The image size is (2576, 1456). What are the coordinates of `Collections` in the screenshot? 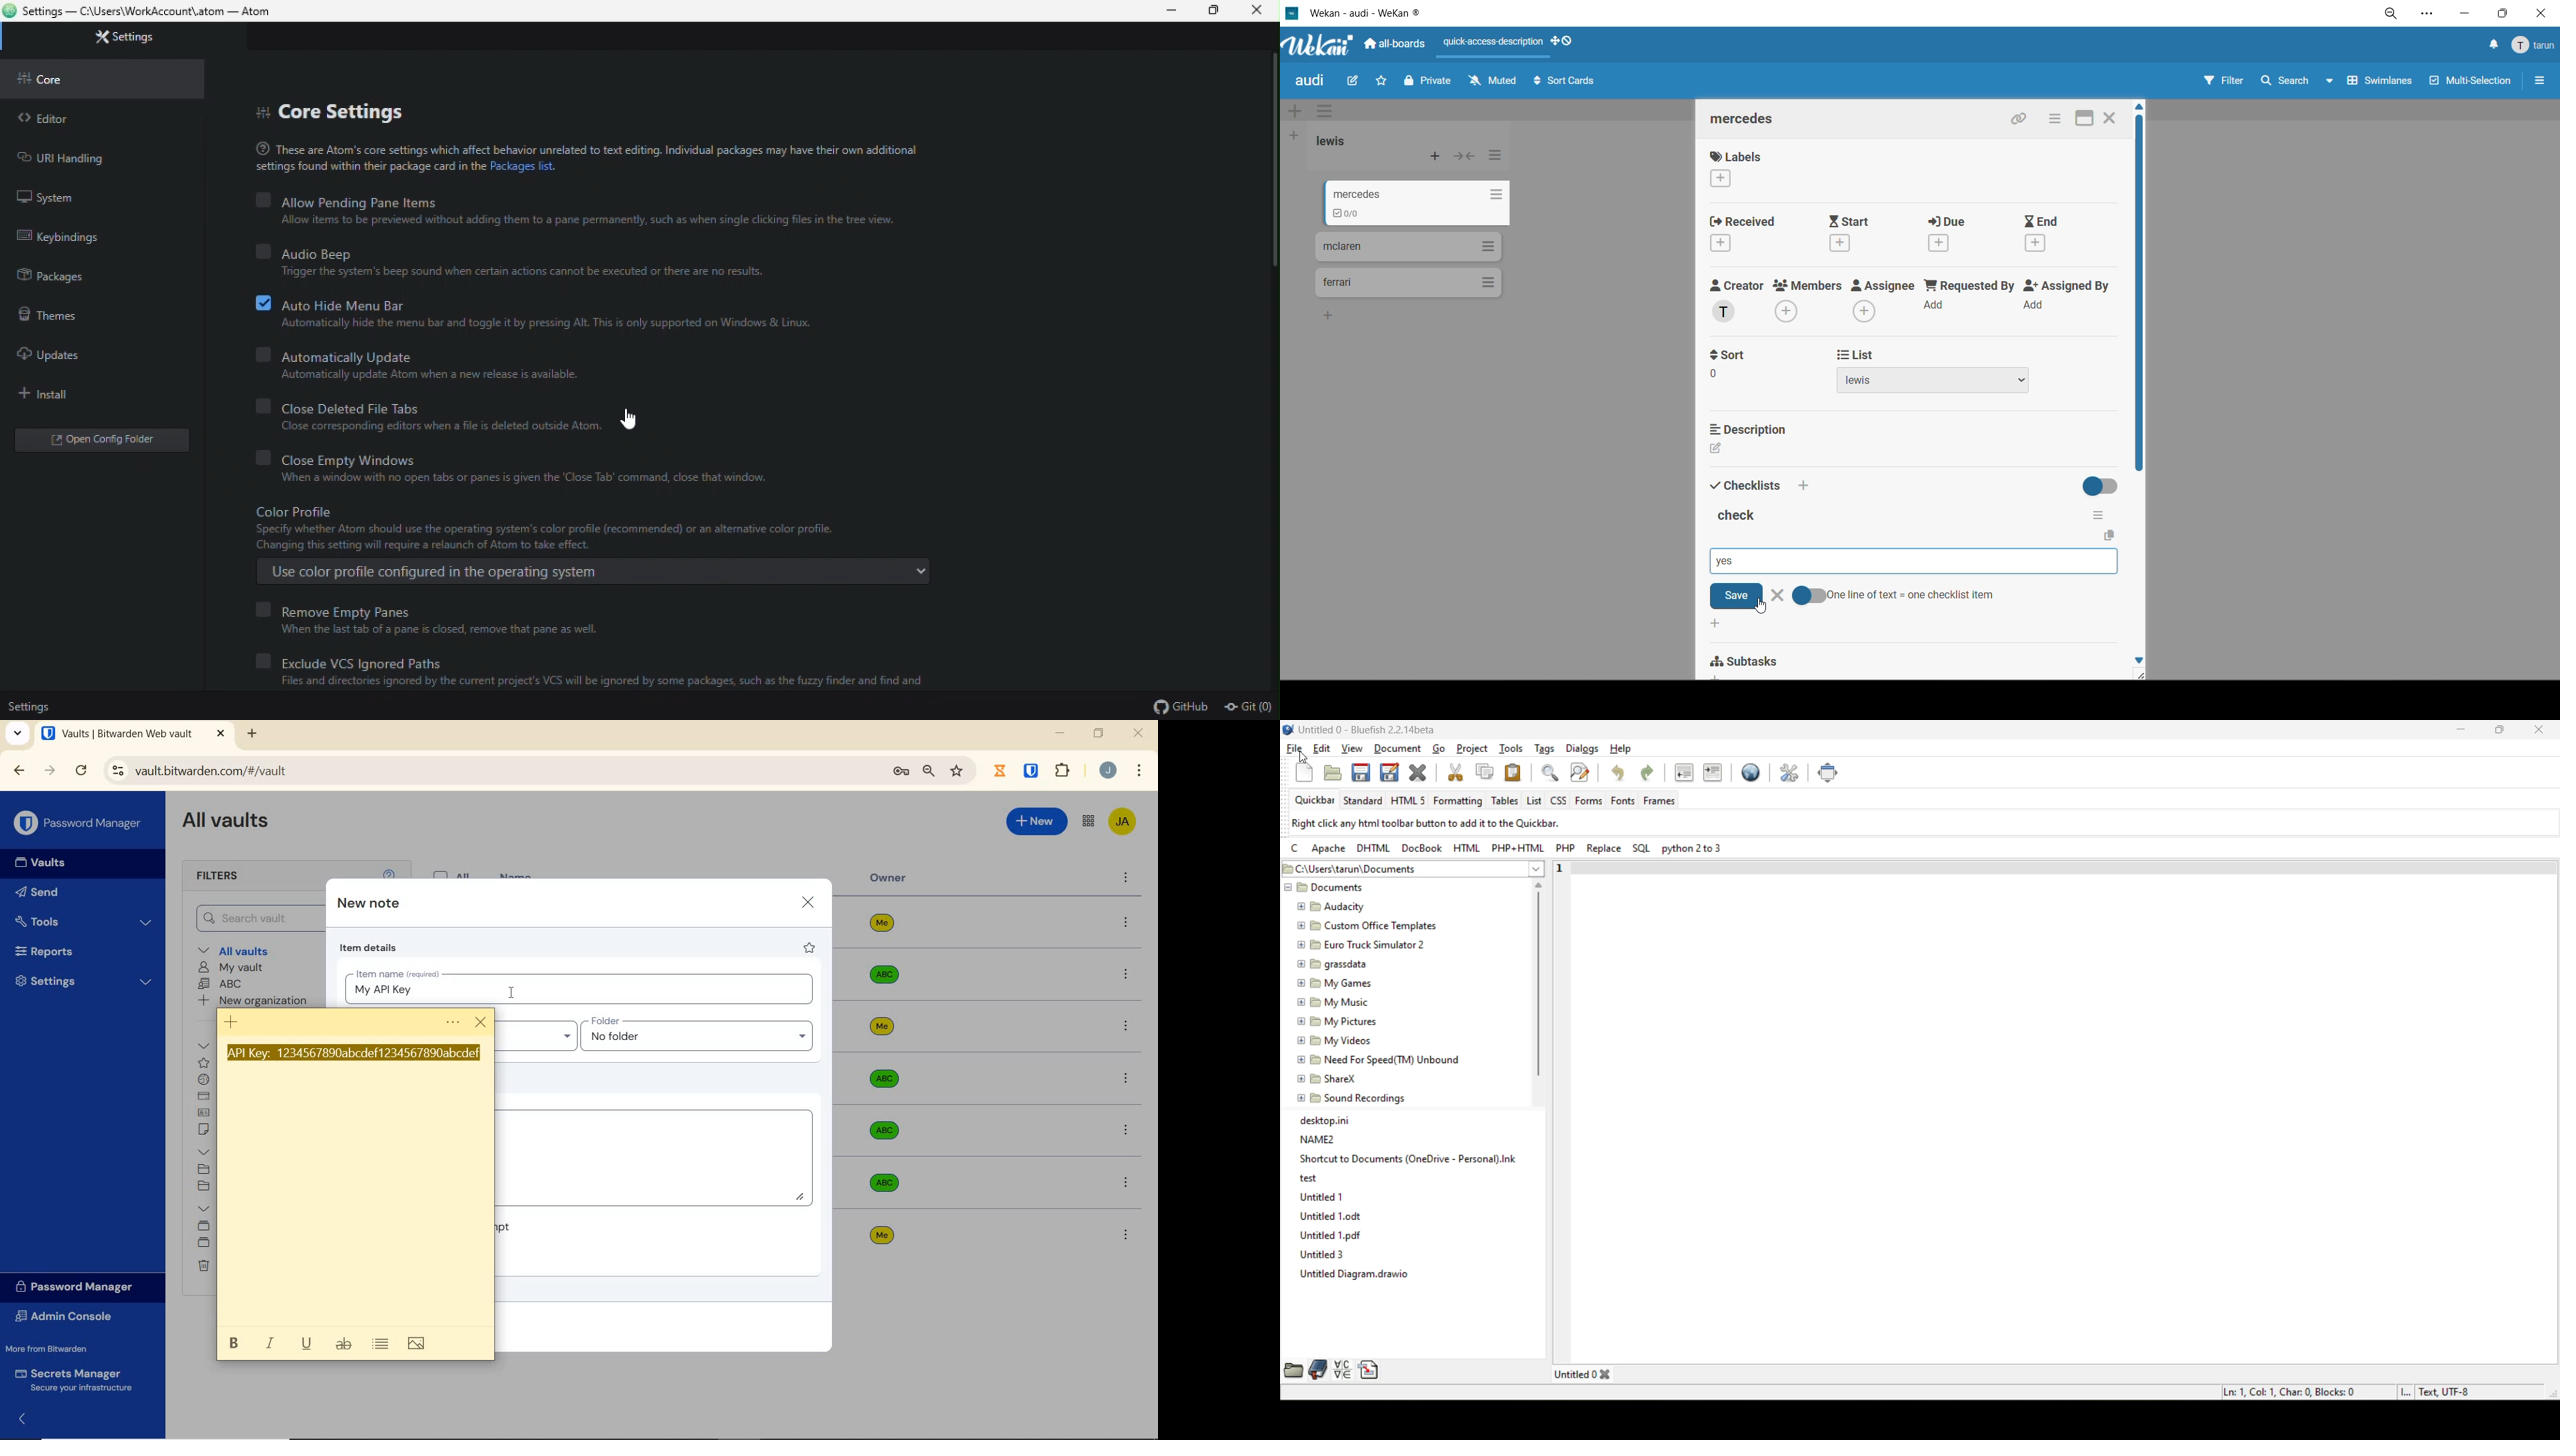 It's located at (203, 1207).